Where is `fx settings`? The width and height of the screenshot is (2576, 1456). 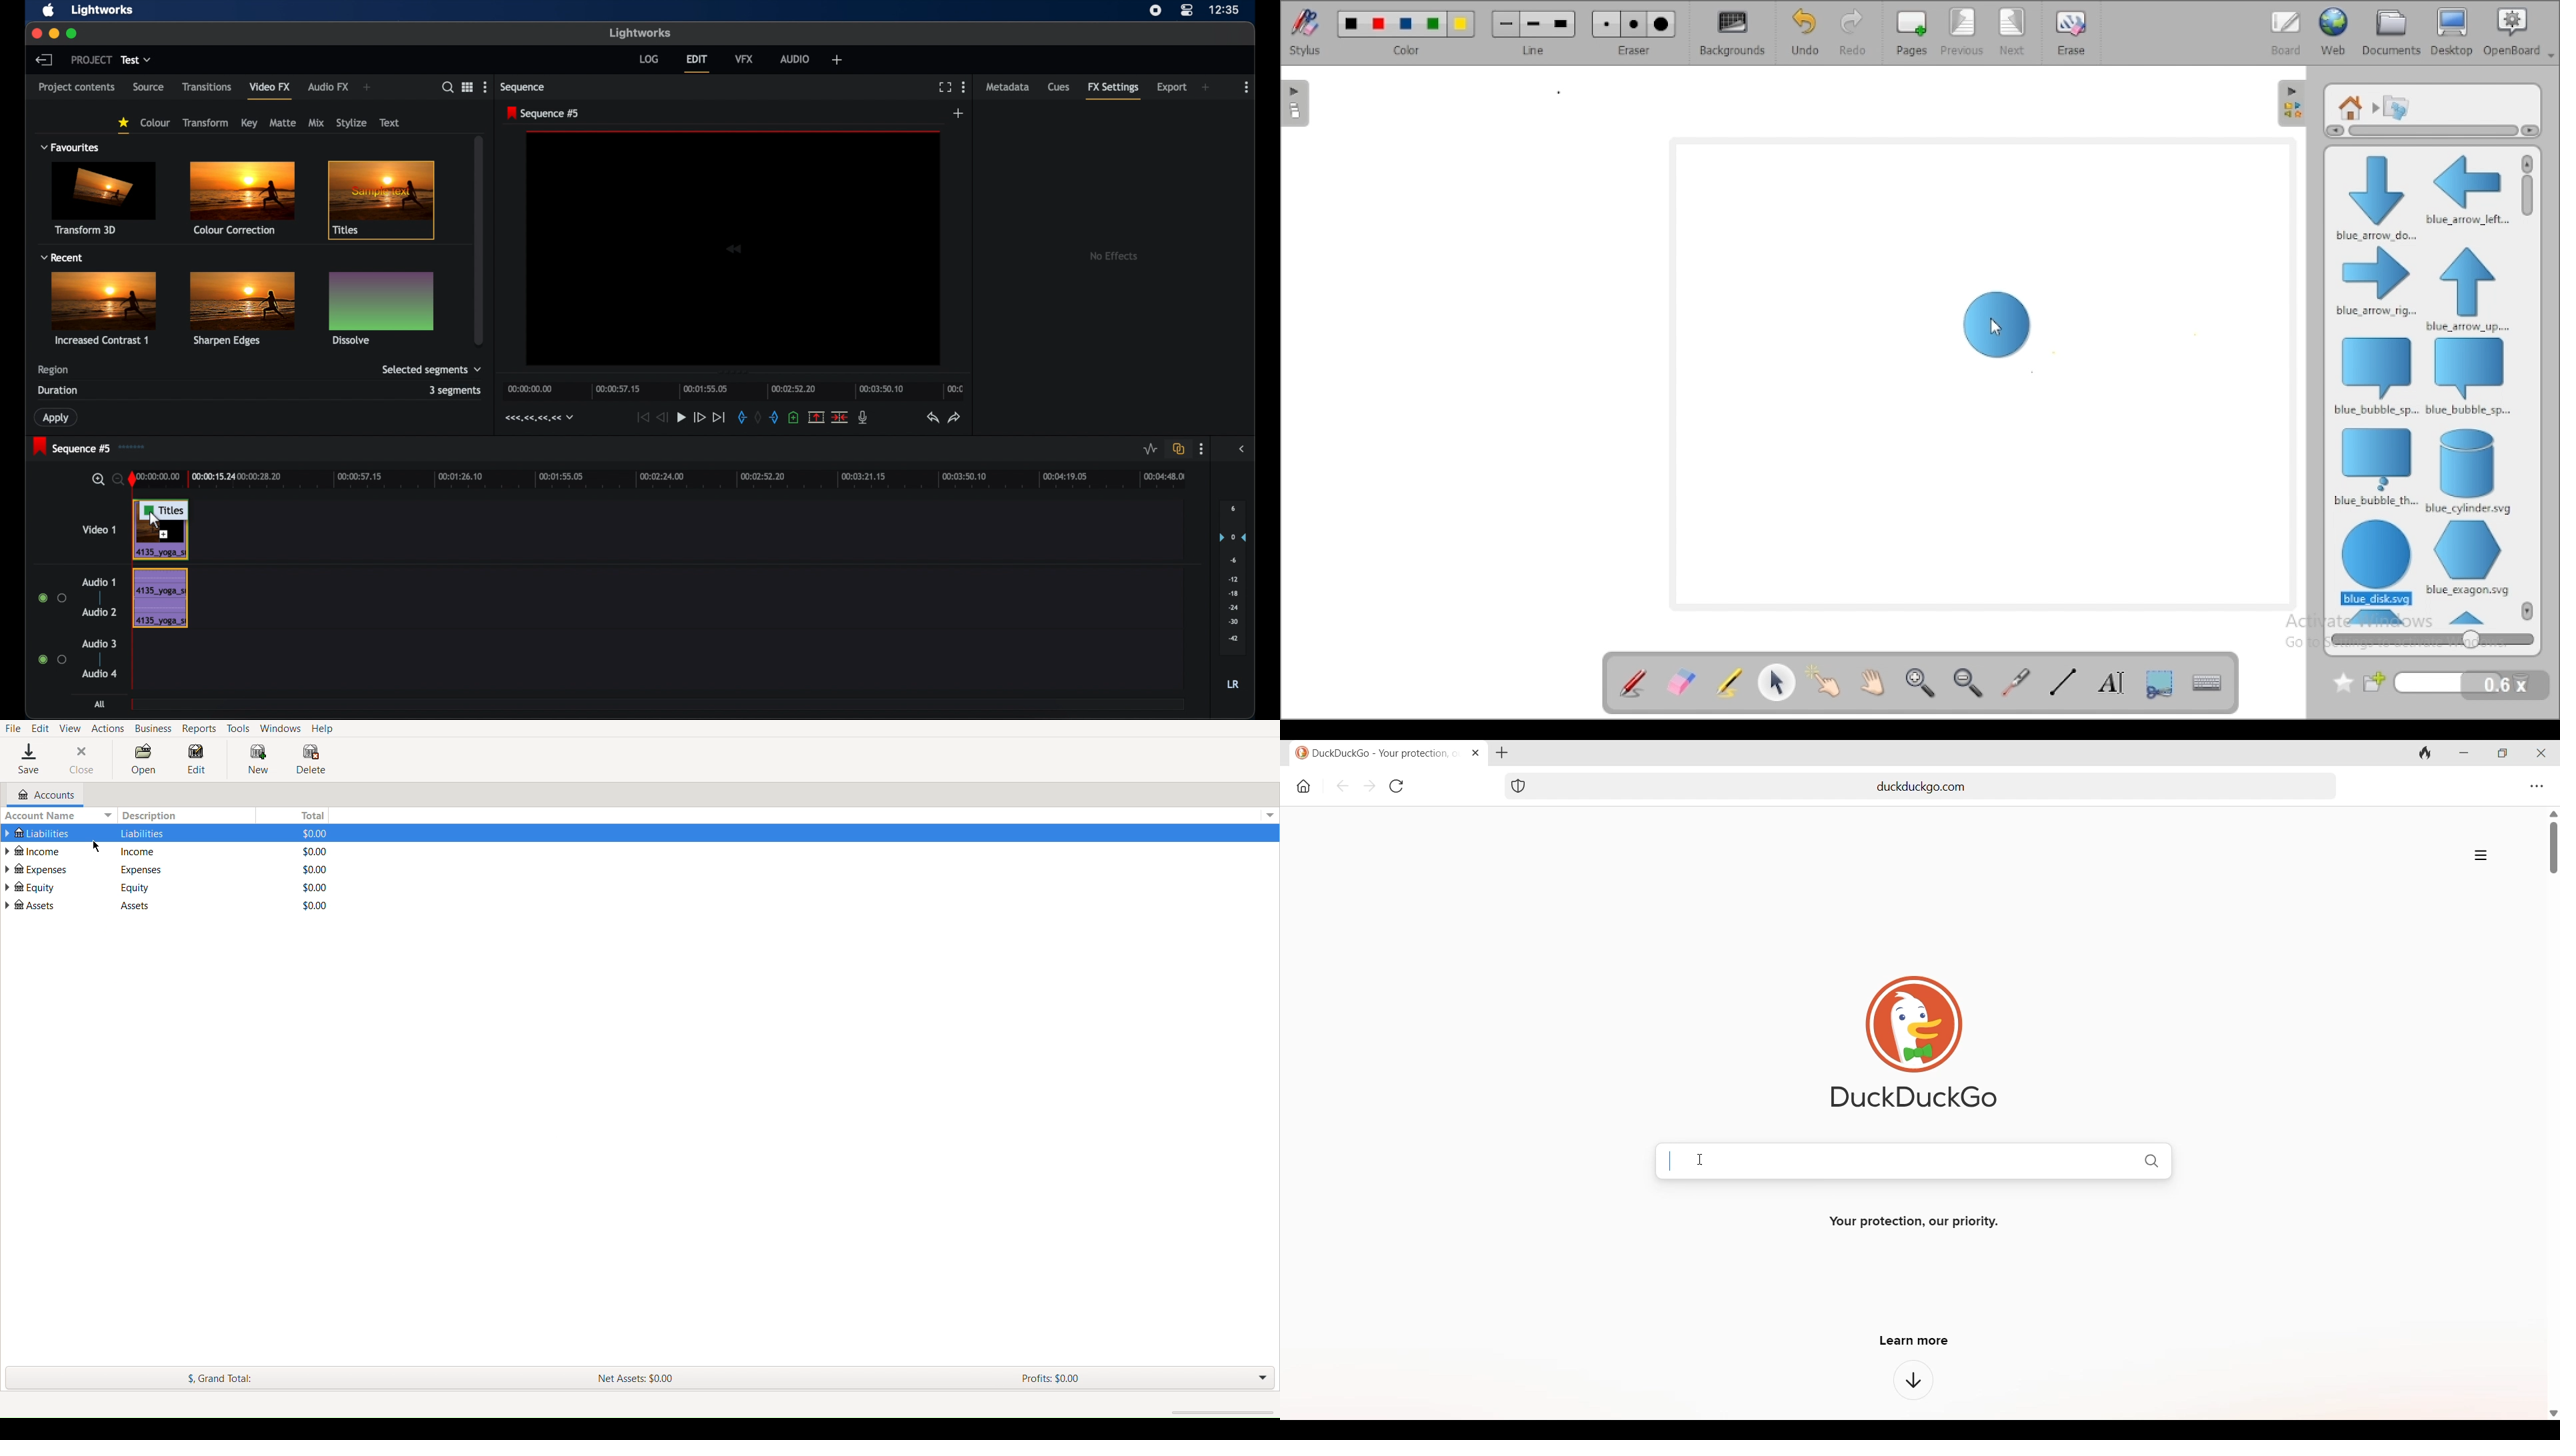
fx settings is located at coordinates (1113, 92).